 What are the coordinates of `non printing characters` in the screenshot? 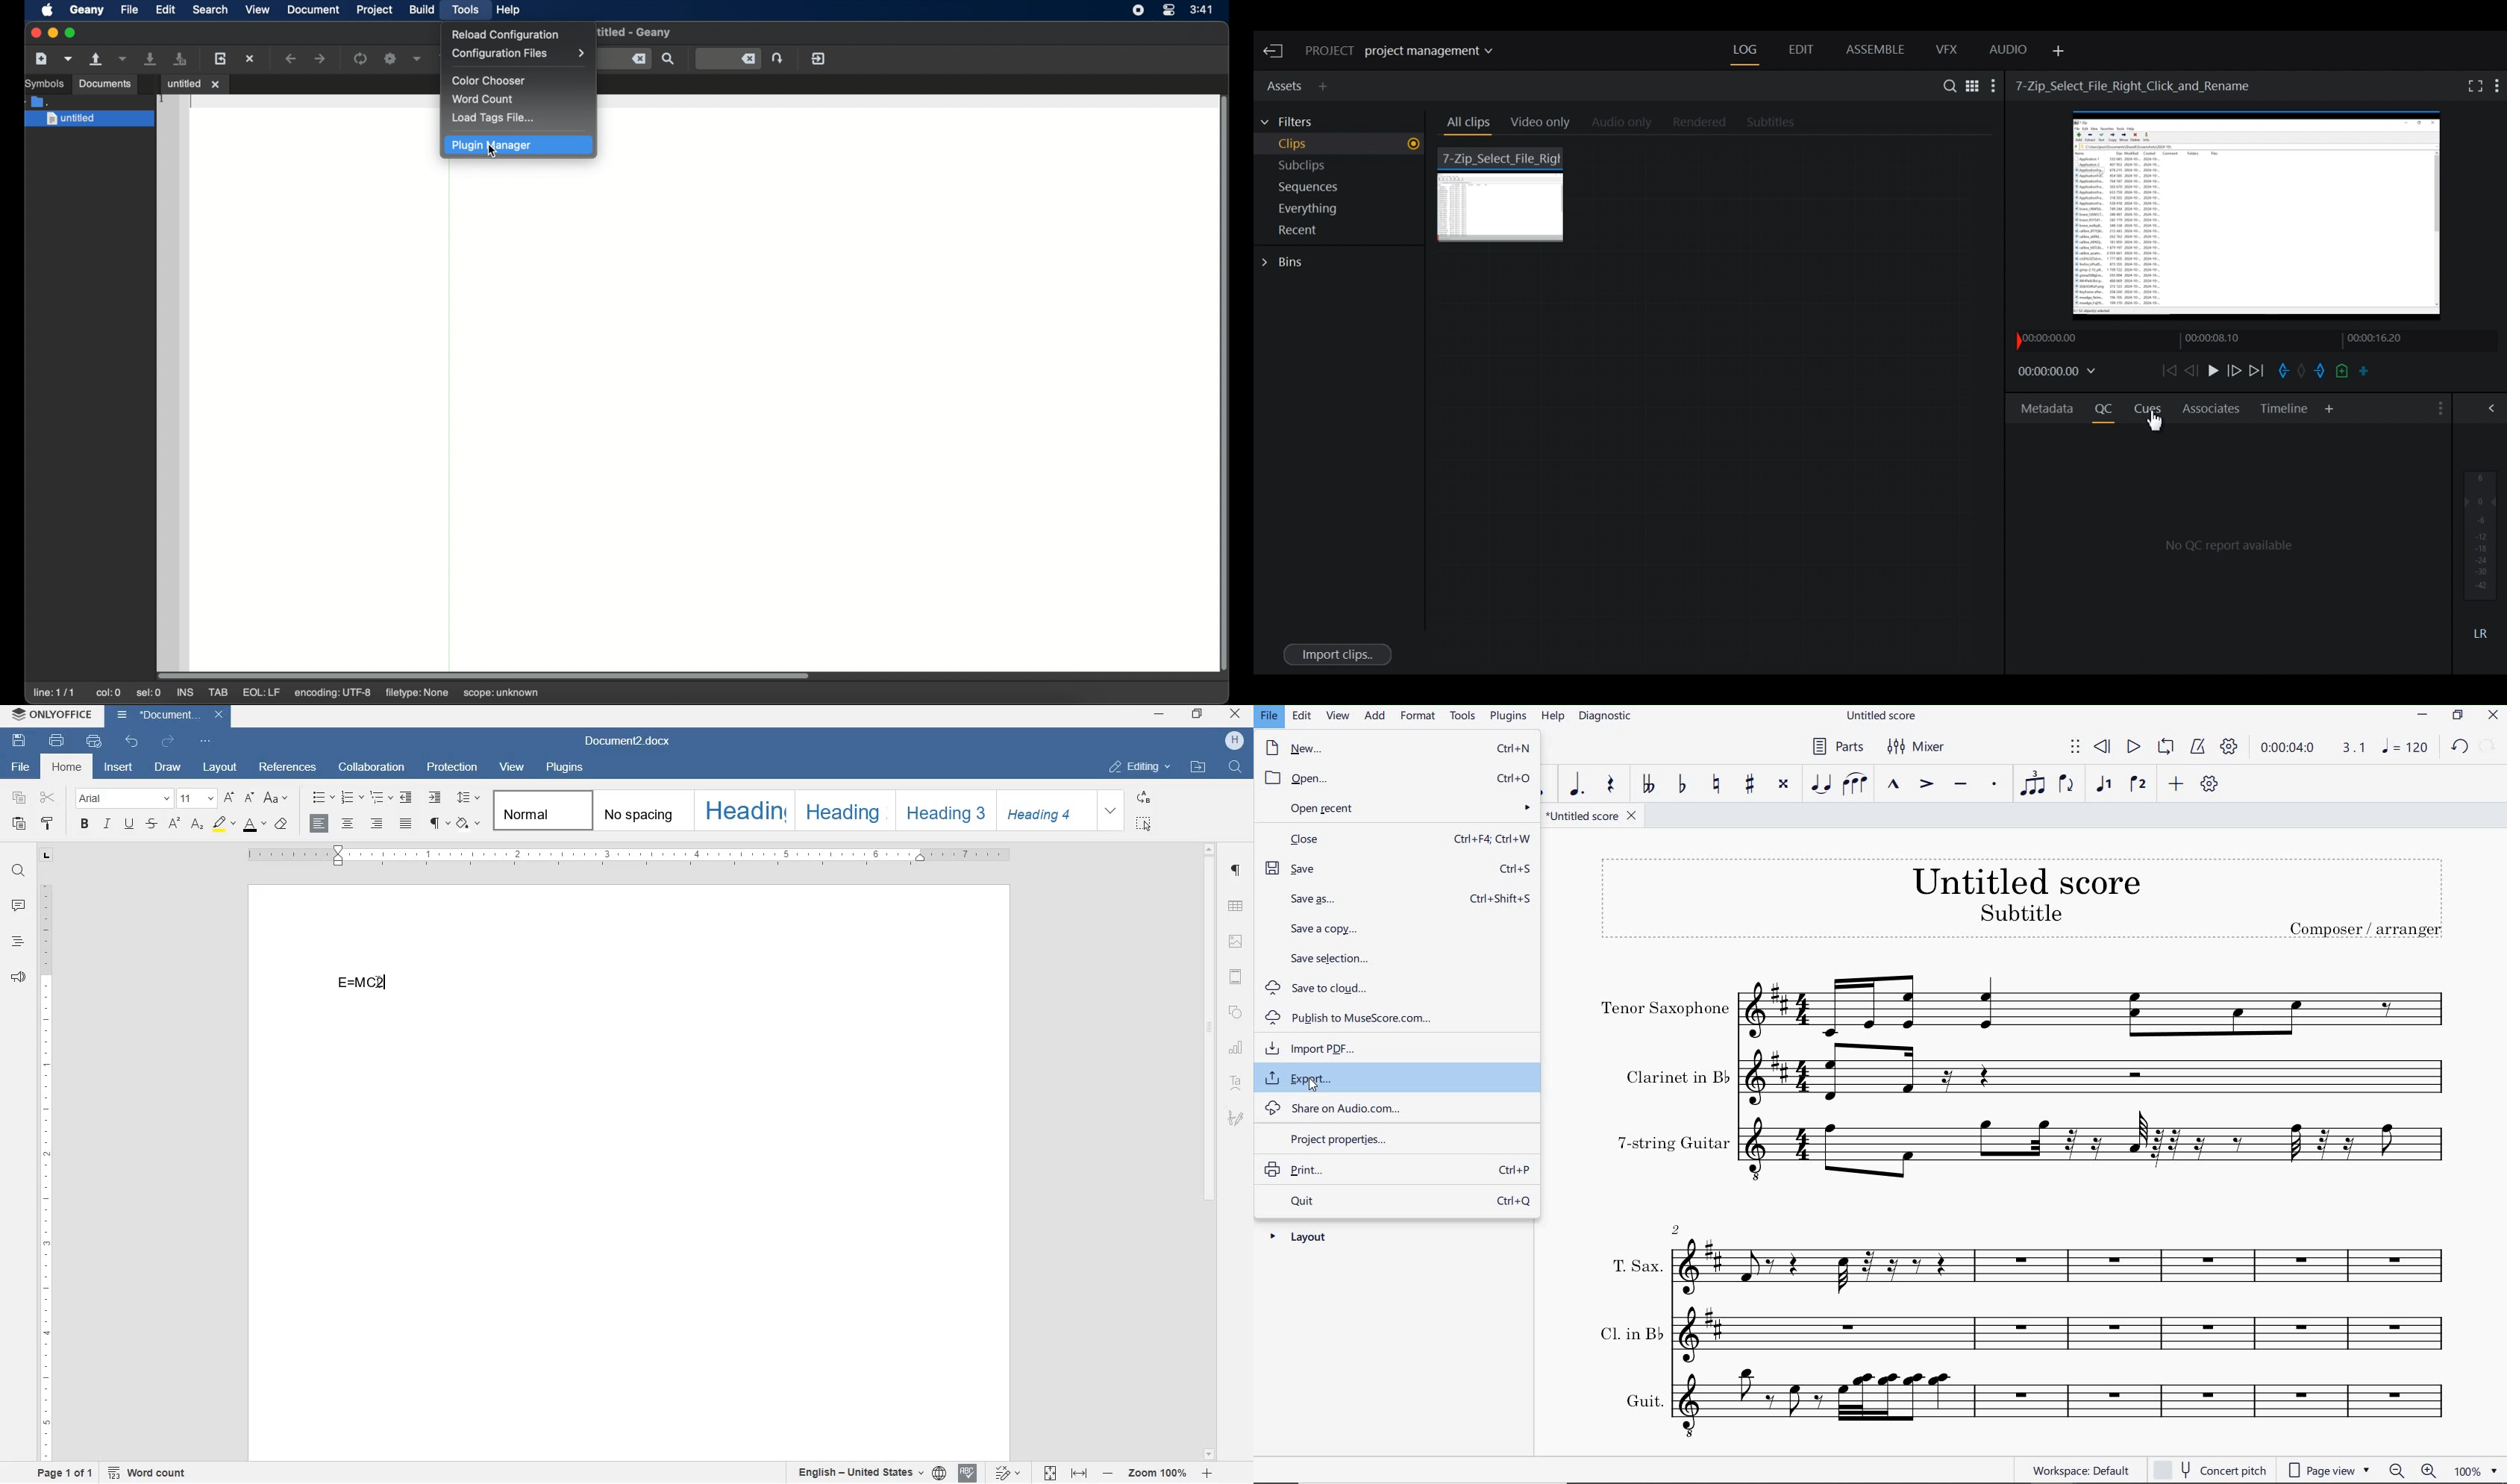 It's located at (438, 824).